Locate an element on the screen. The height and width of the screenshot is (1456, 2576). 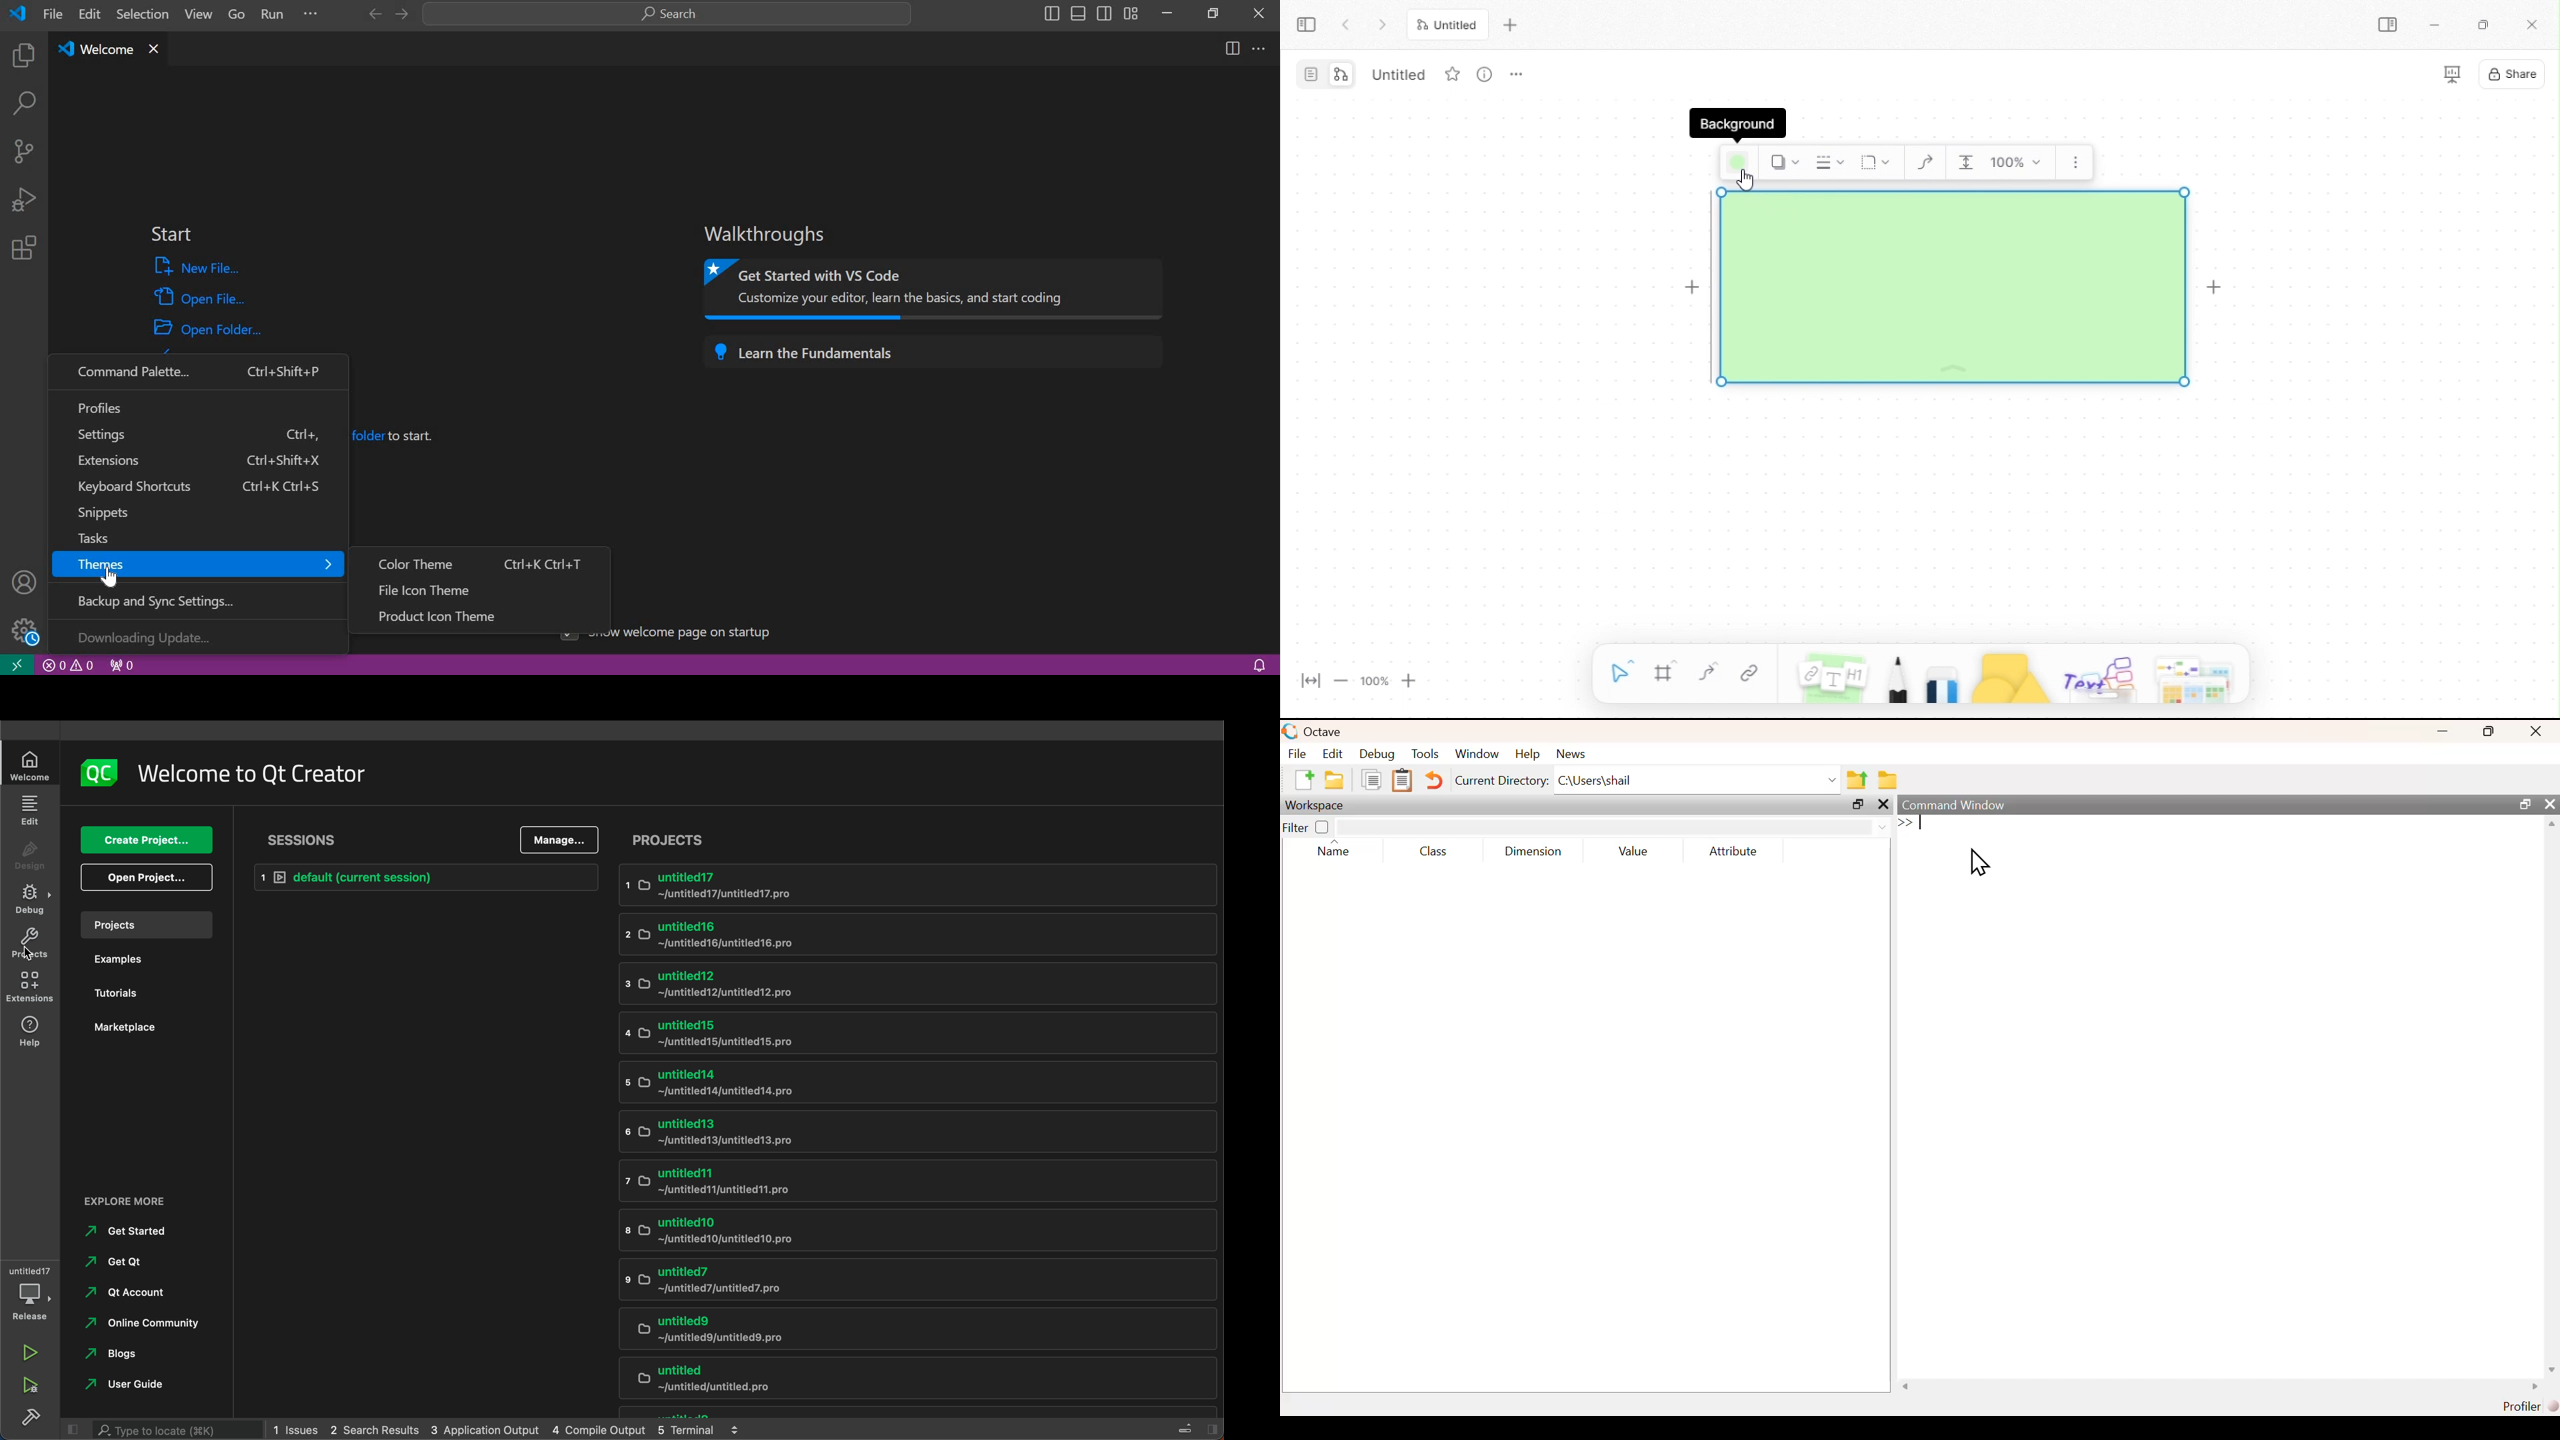
extensions is located at coordinates (195, 462).